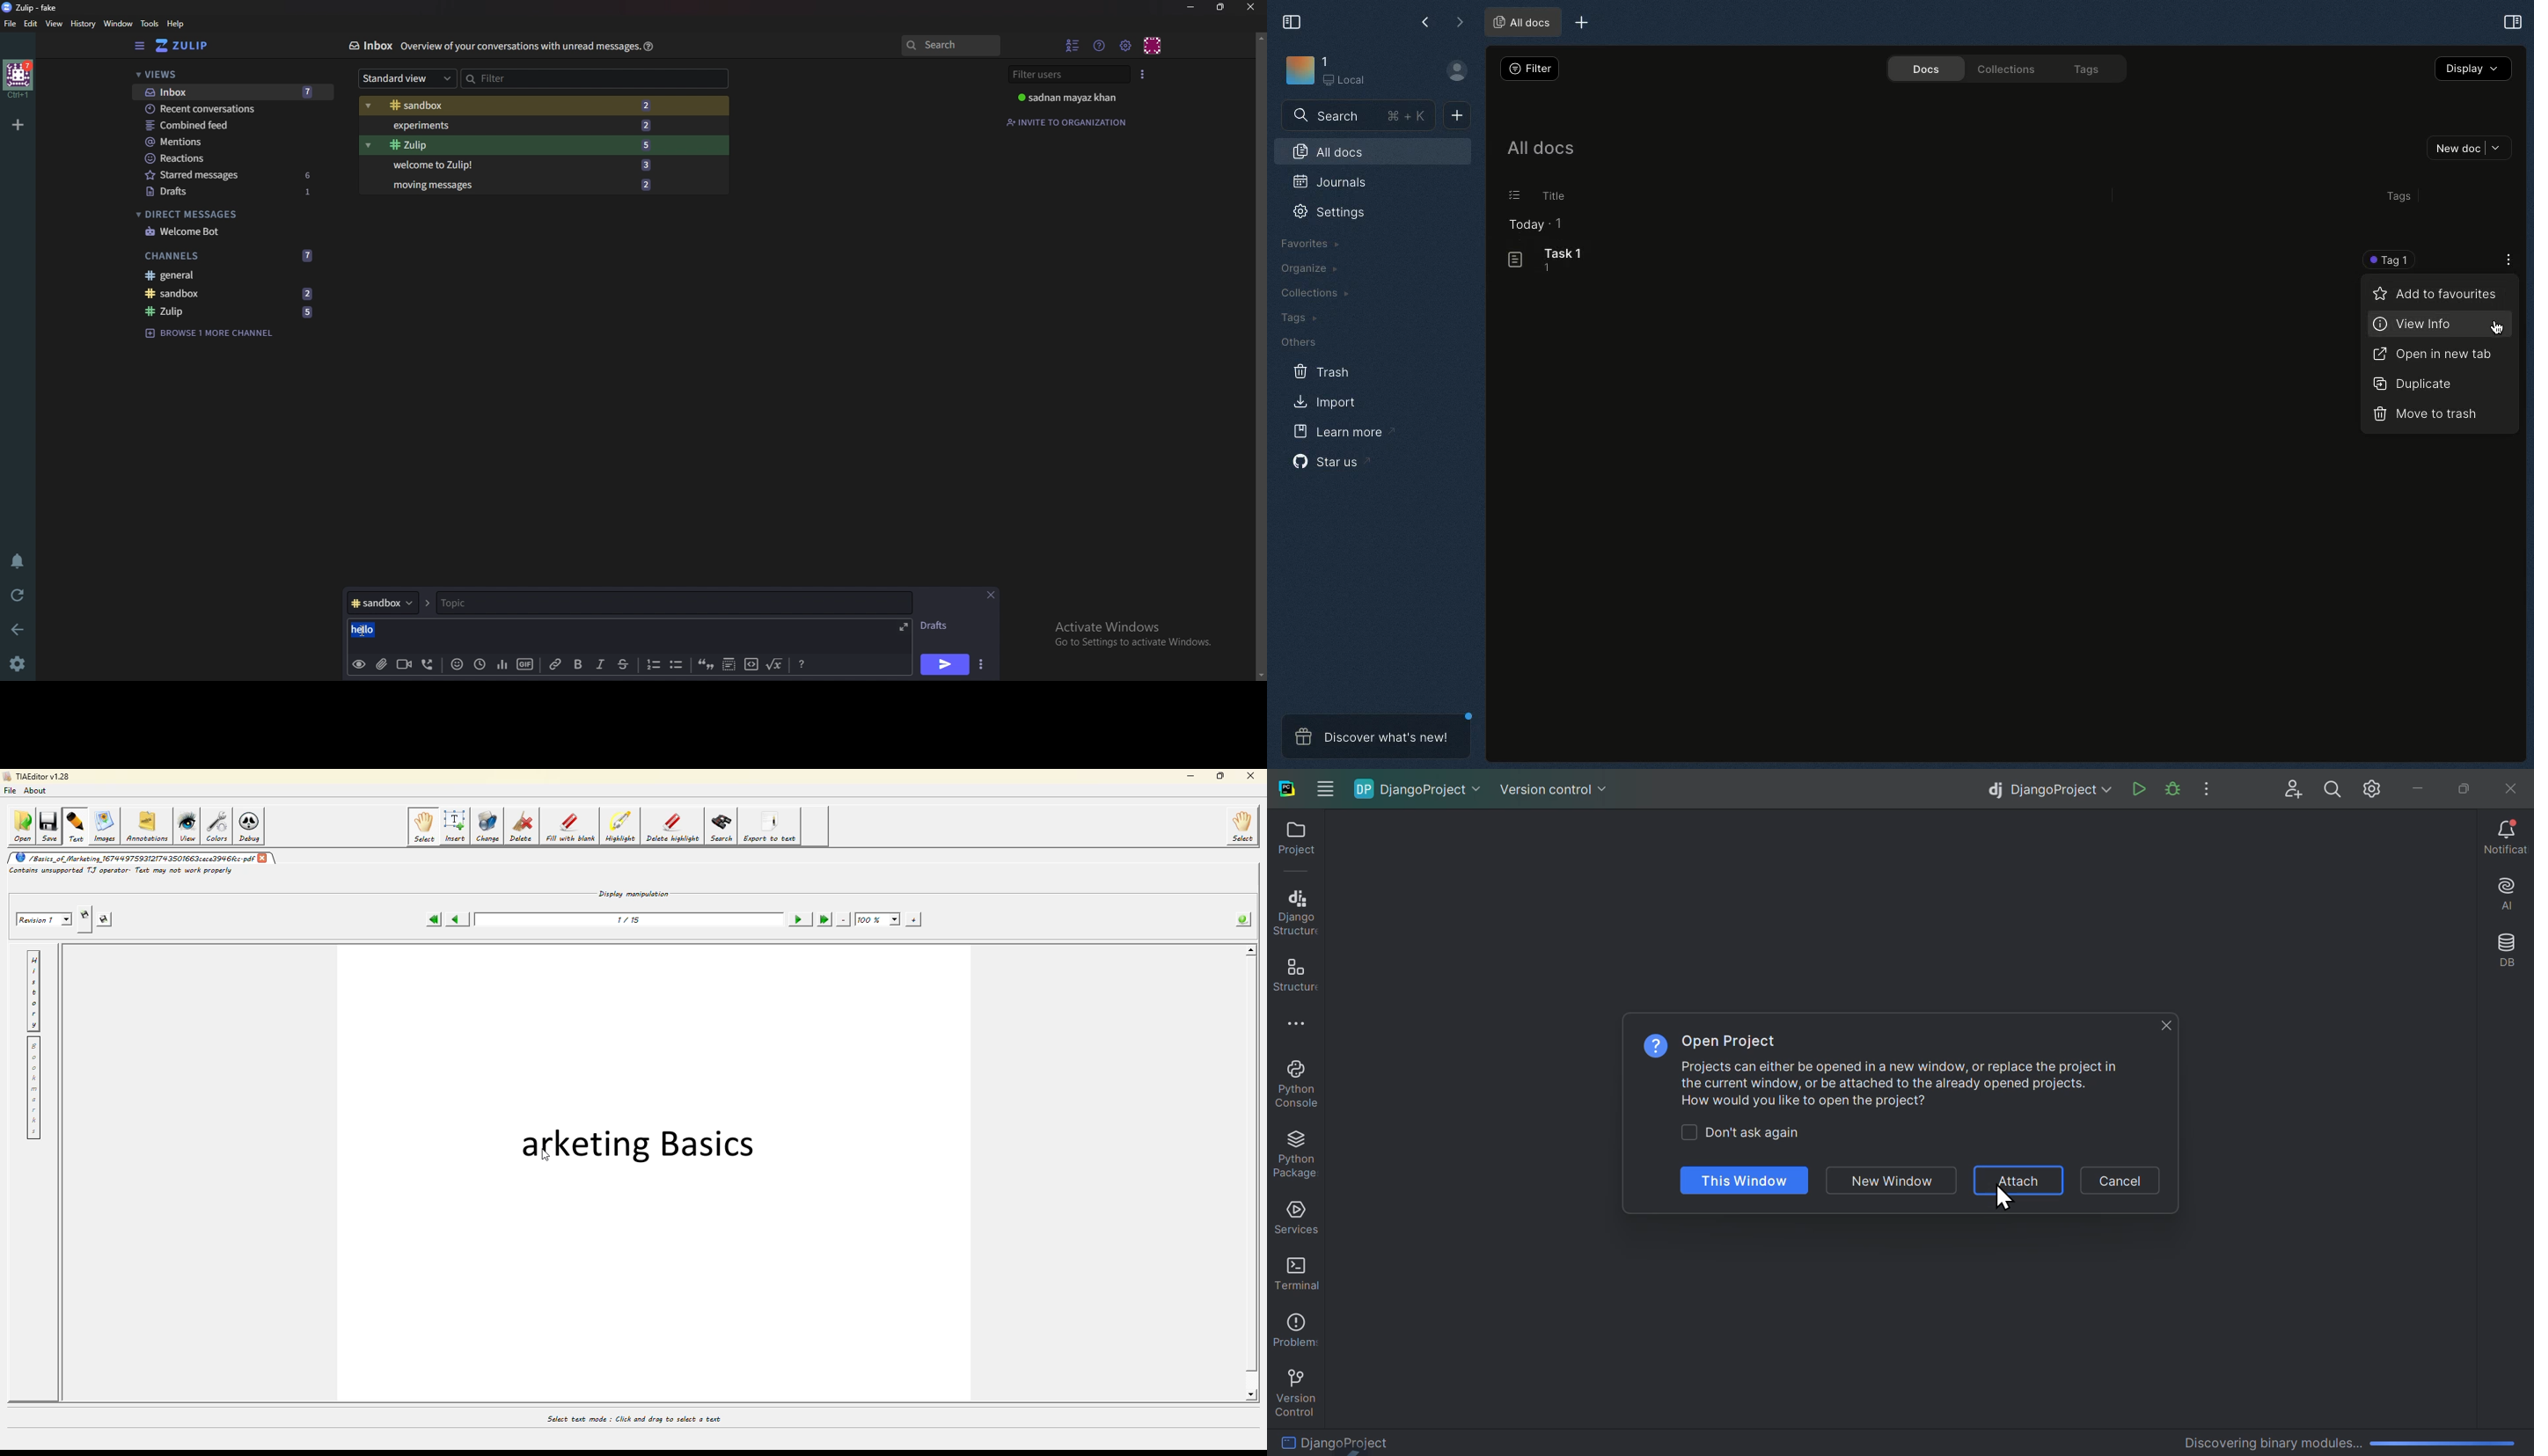 This screenshot has width=2548, height=1456. I want to click on sadnan mayaz khan, so click(1068, 98).